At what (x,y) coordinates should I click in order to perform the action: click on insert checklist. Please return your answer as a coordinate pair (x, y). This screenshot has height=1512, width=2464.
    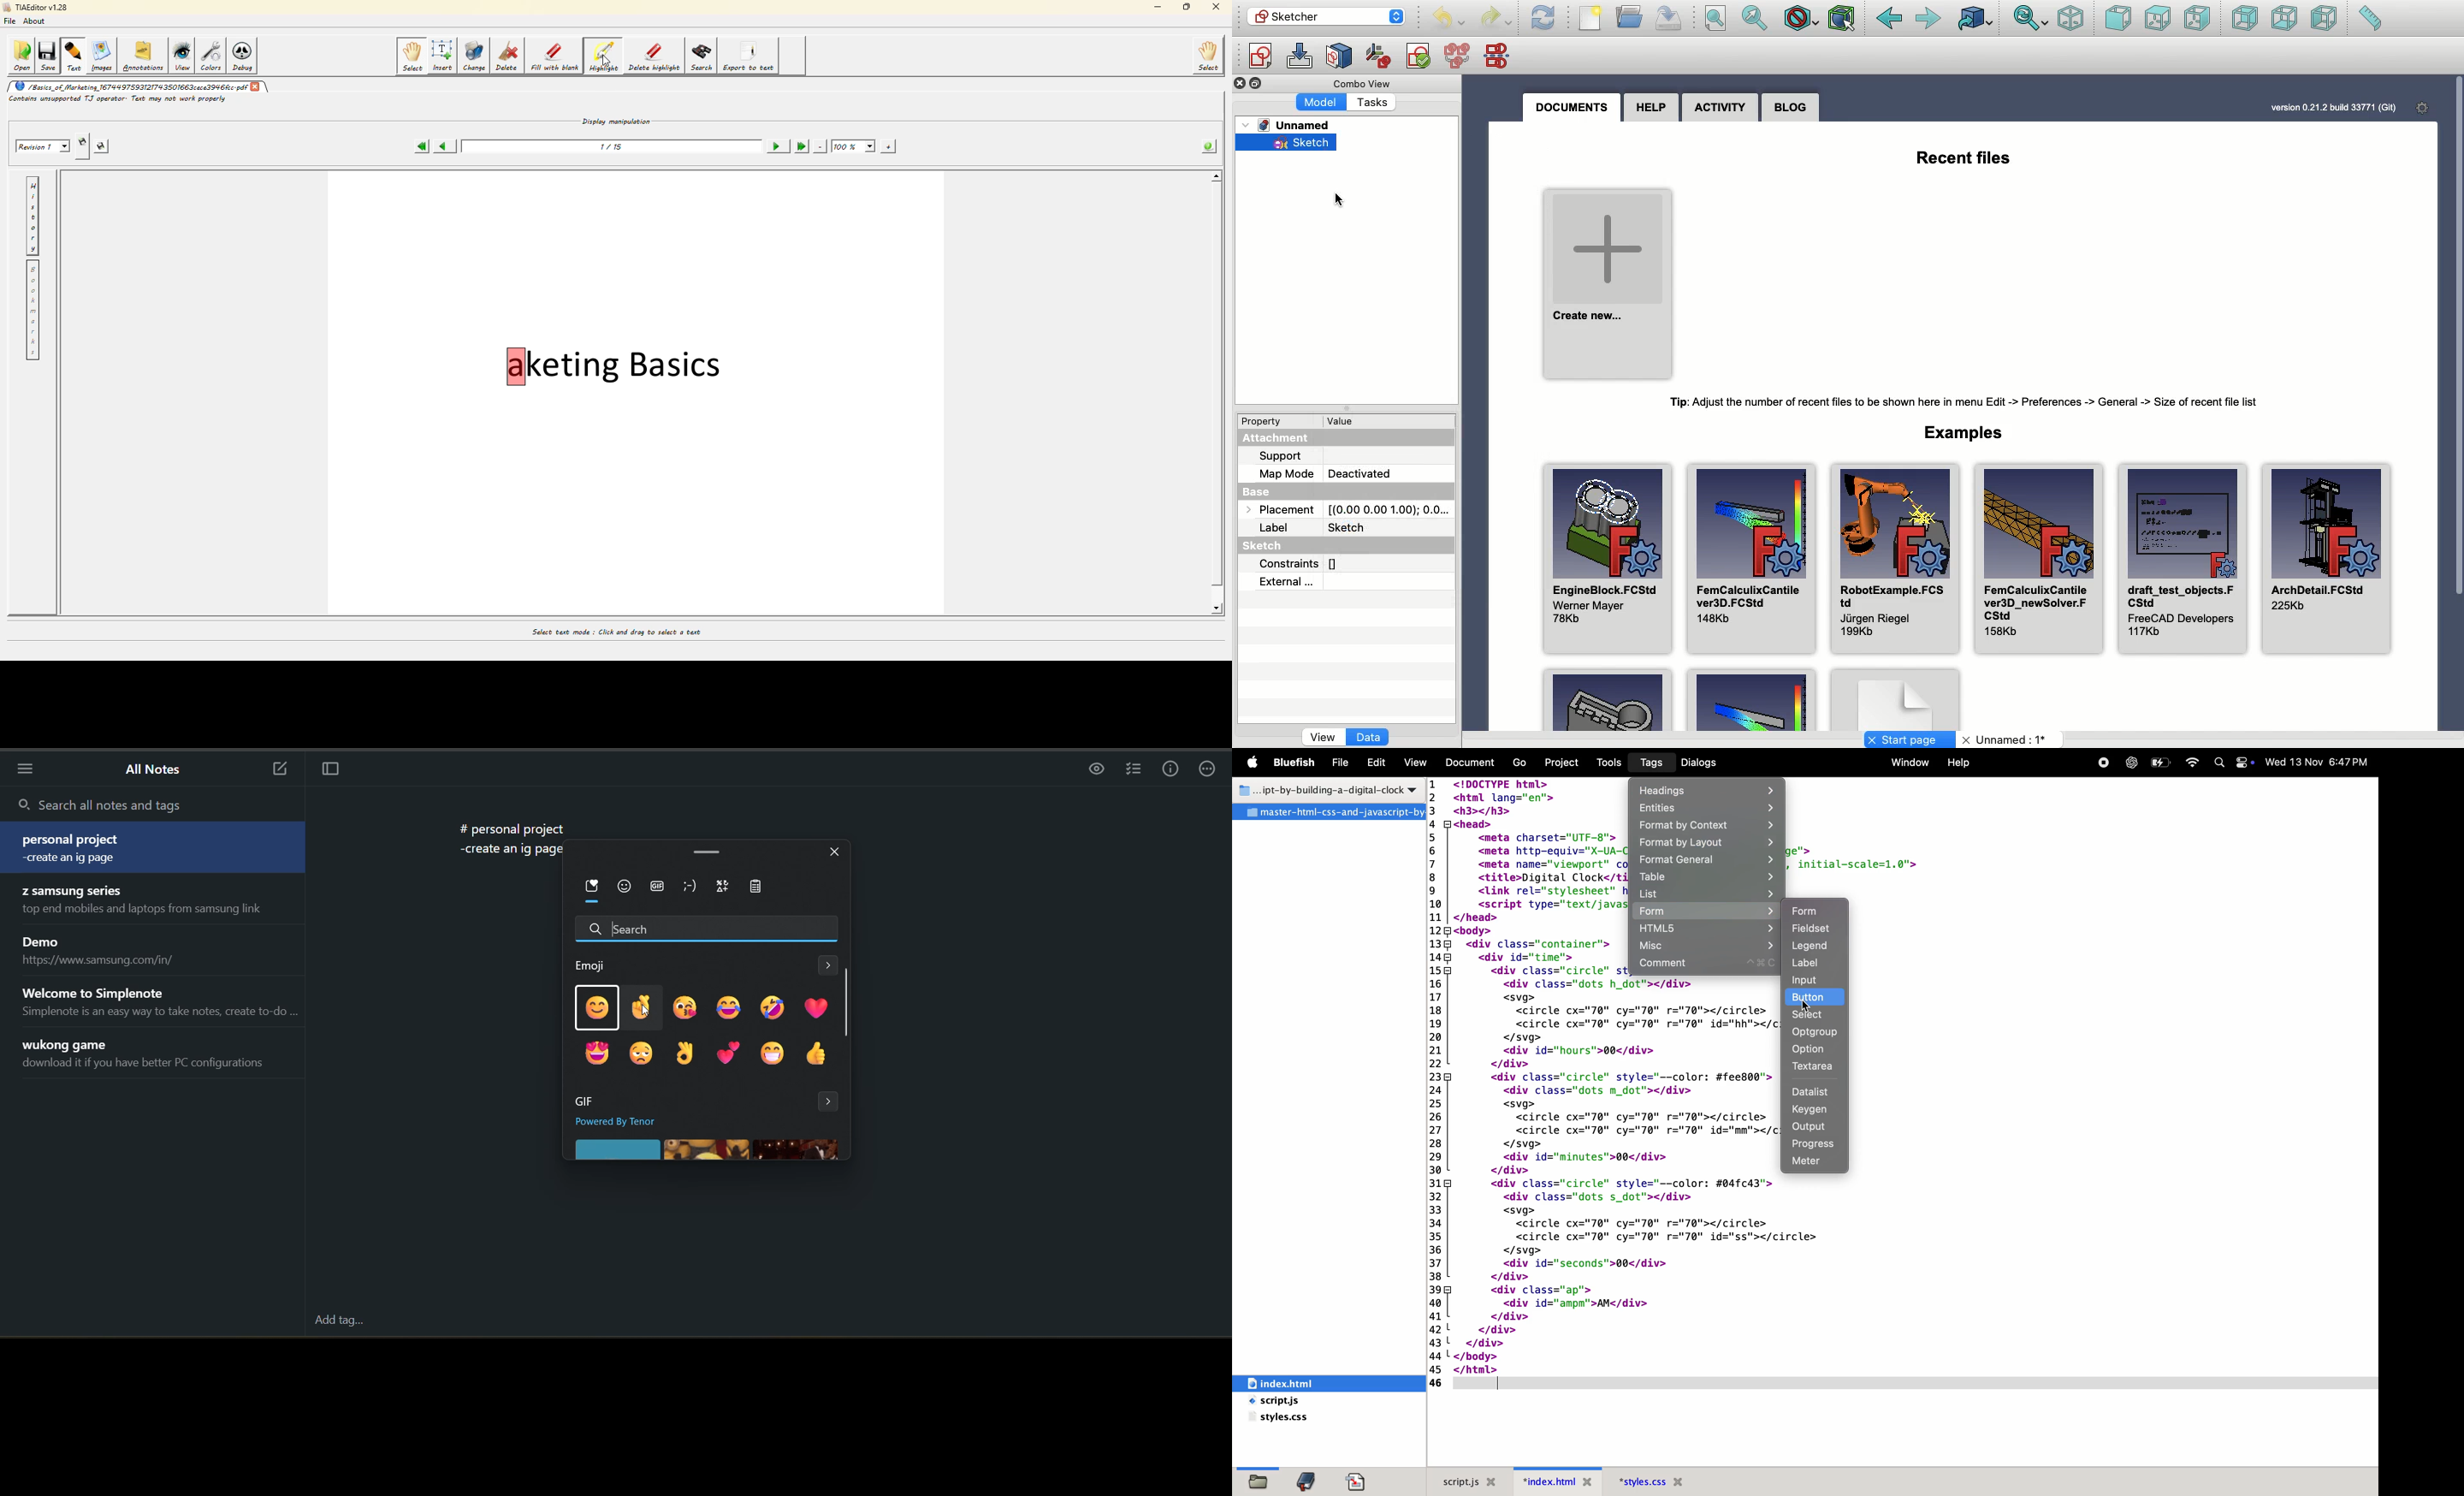
    Looking at the image, I should click on (1134, 770).